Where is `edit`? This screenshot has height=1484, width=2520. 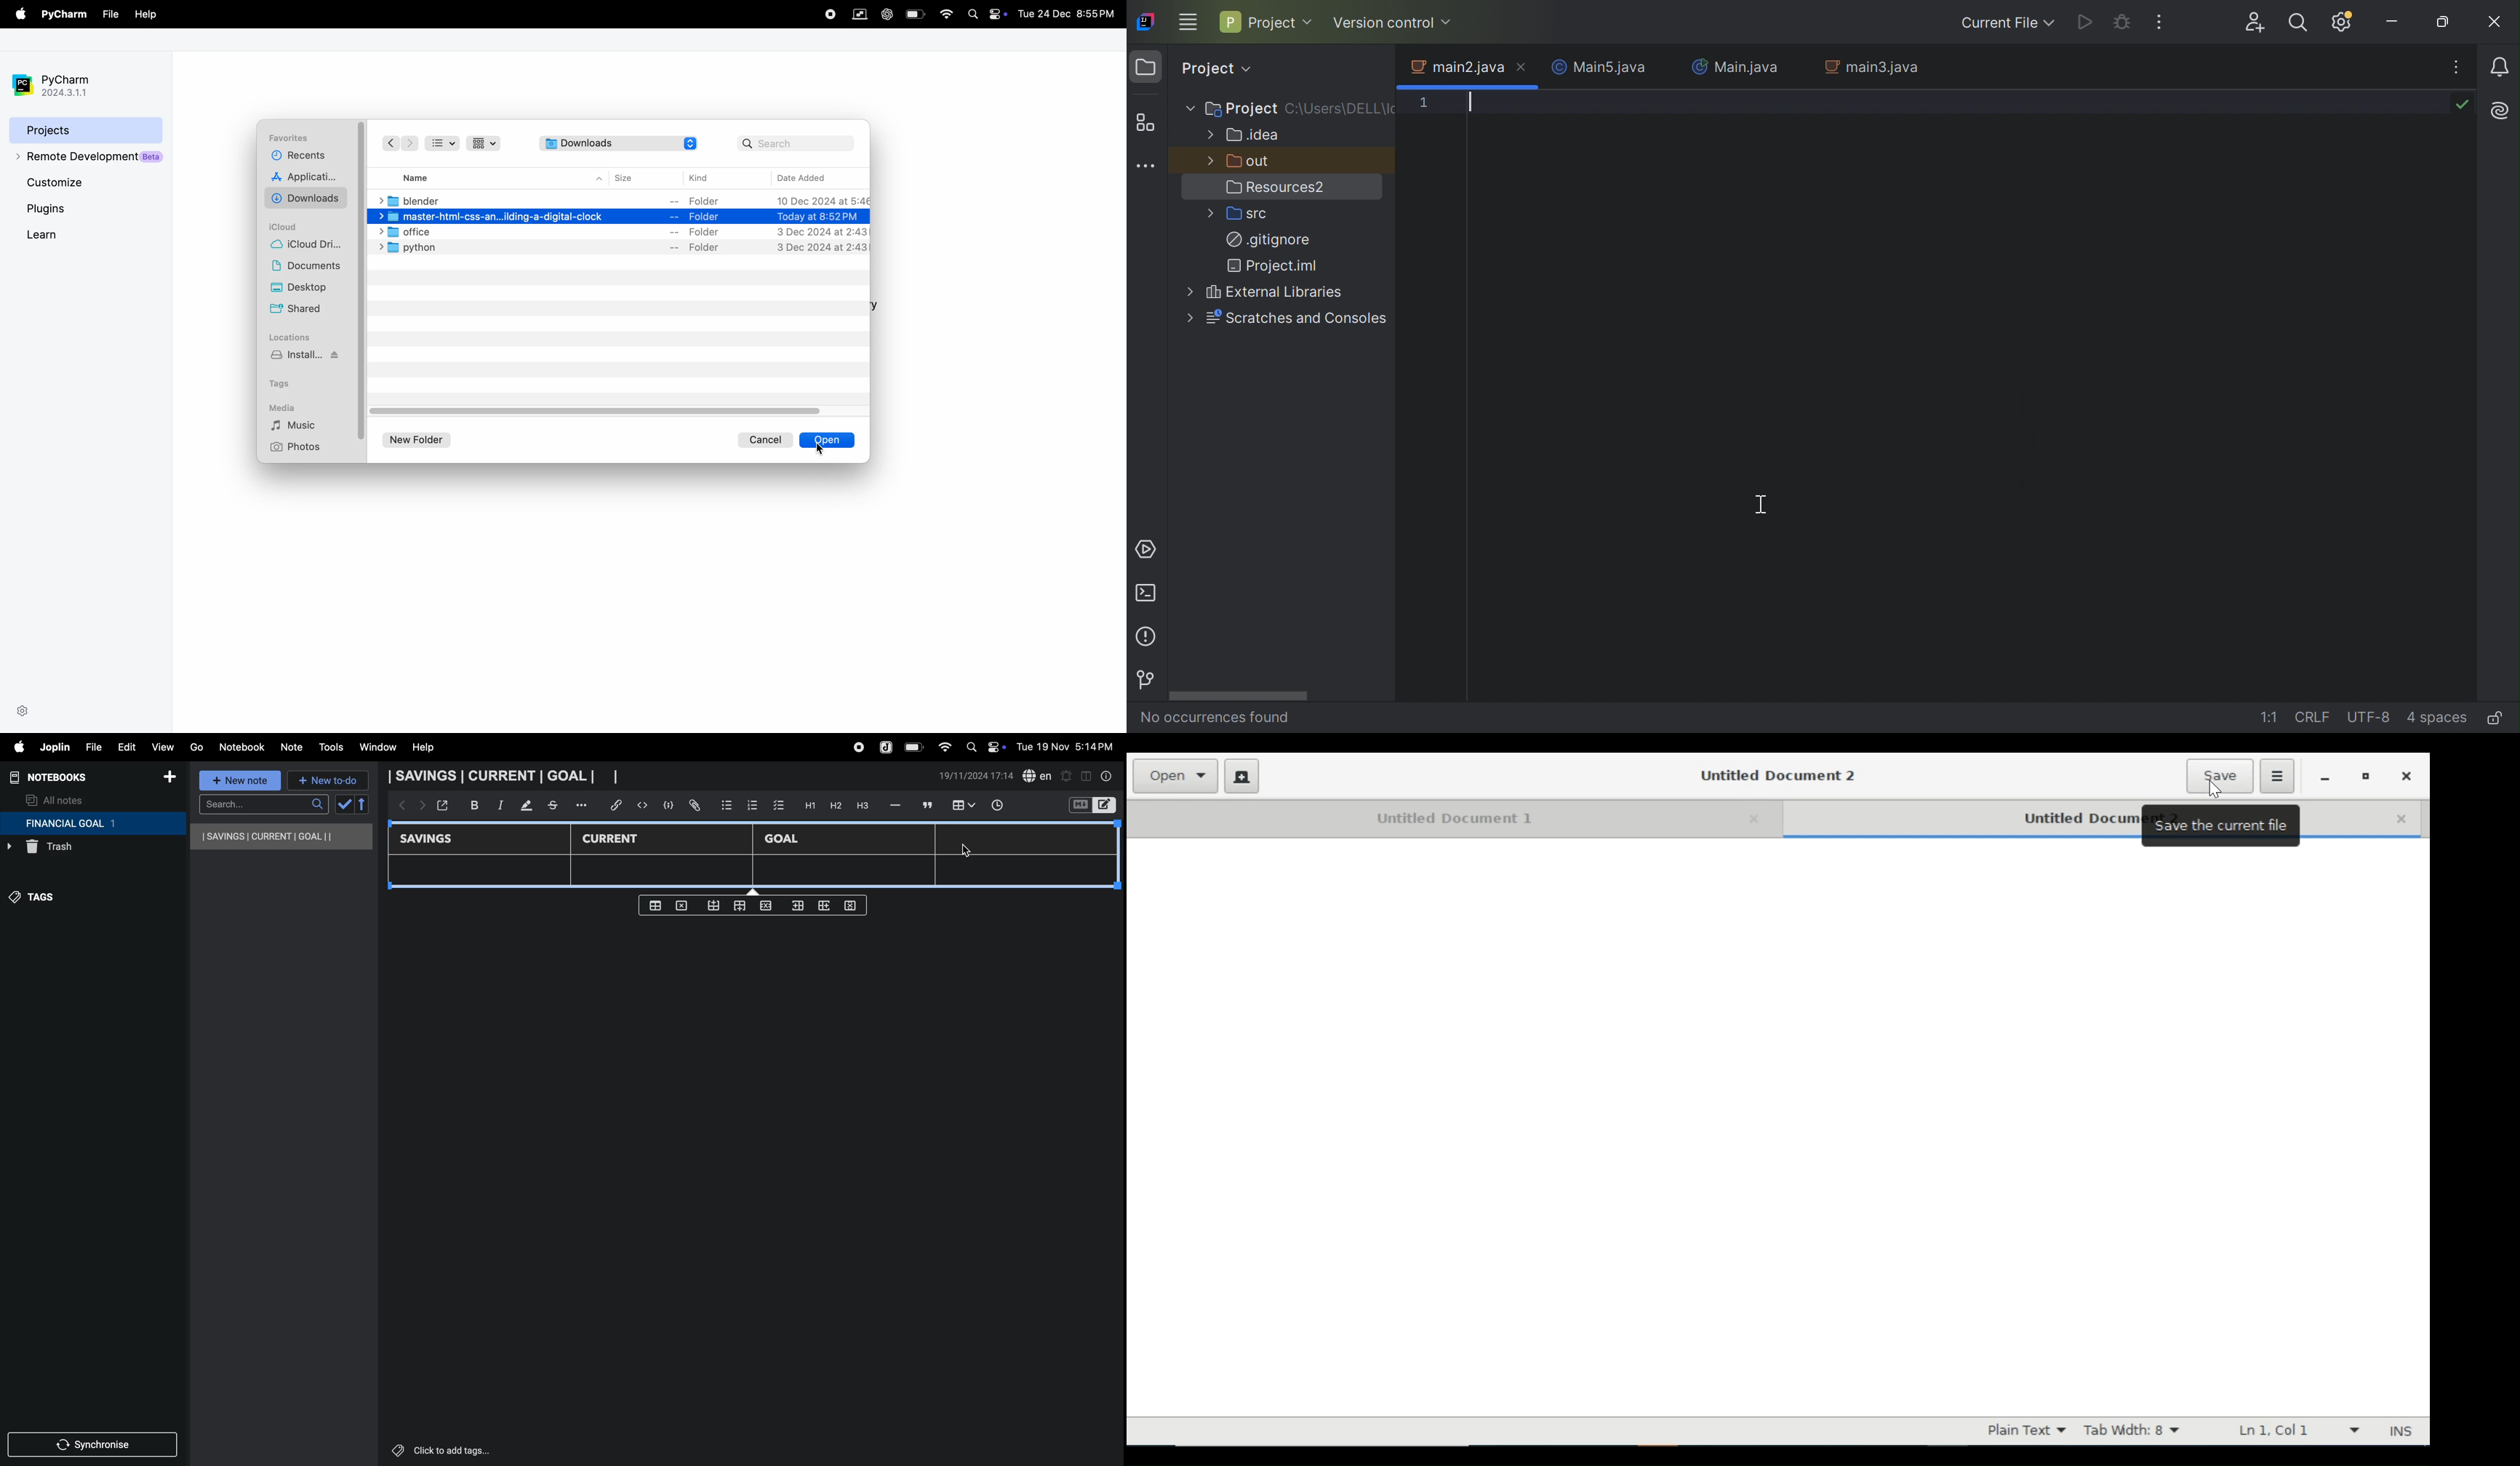
edit is located at coordinates (122, 745).